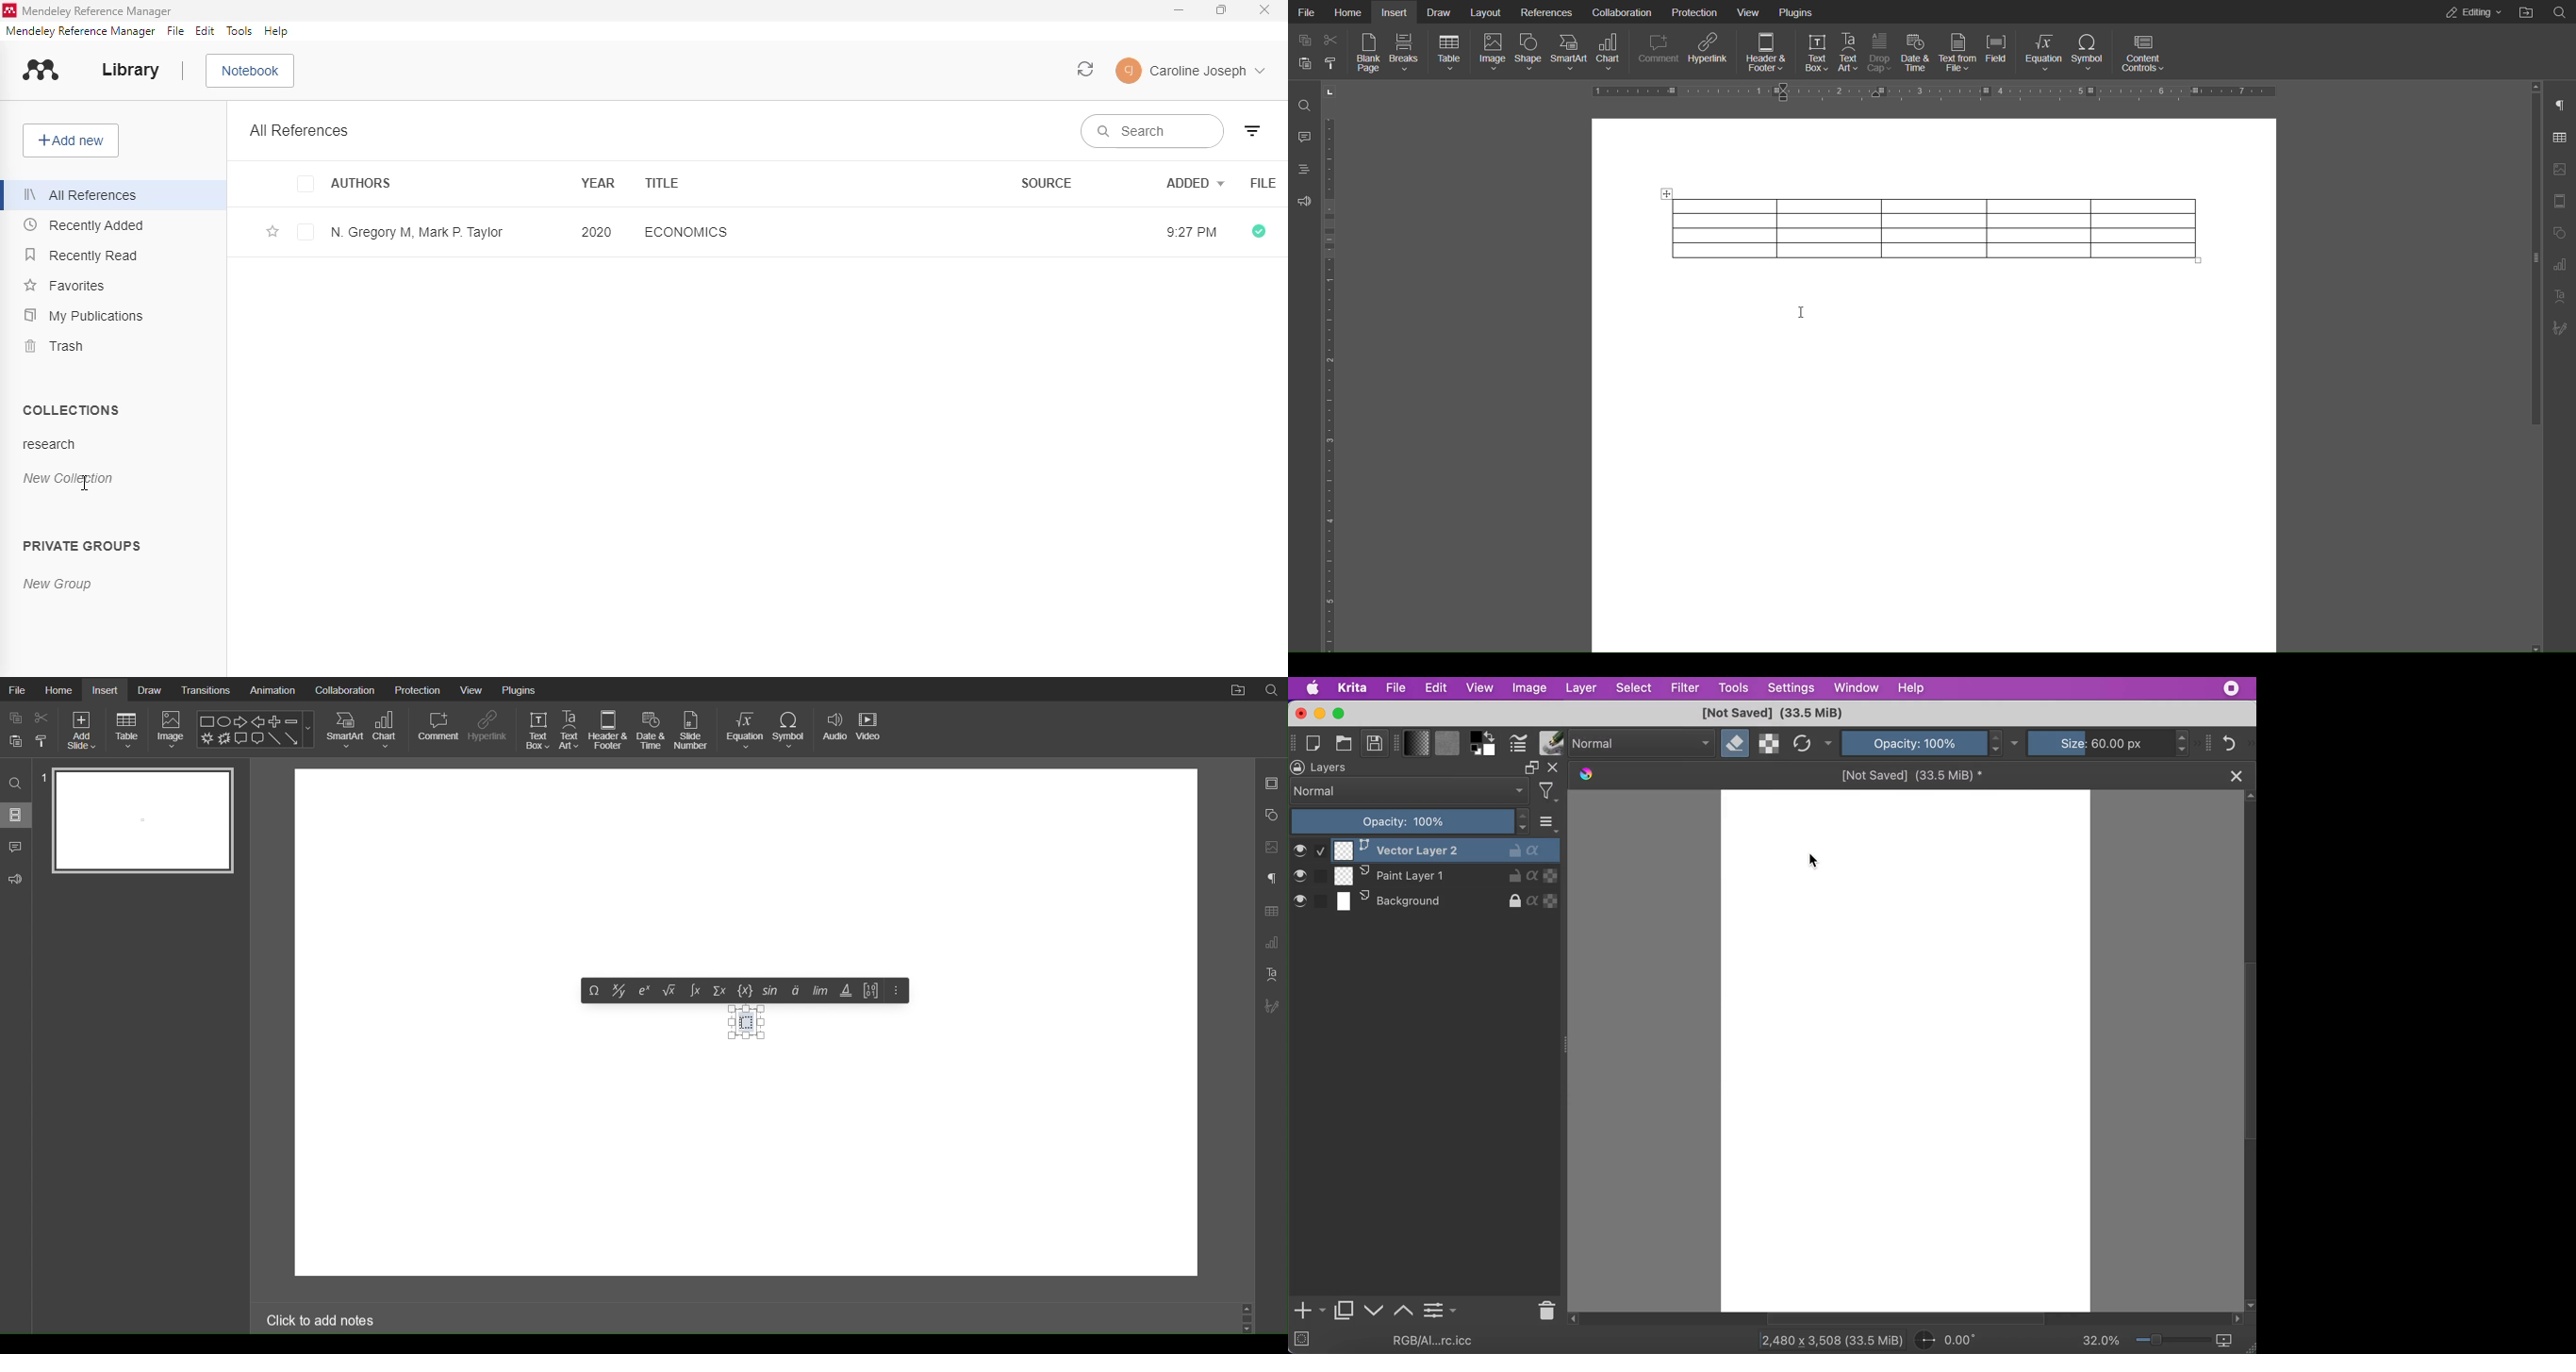  What do you see at coordinates (1447, 745) in the screenshot?
I see `fill patterns` at bounding box center [1447, 745].